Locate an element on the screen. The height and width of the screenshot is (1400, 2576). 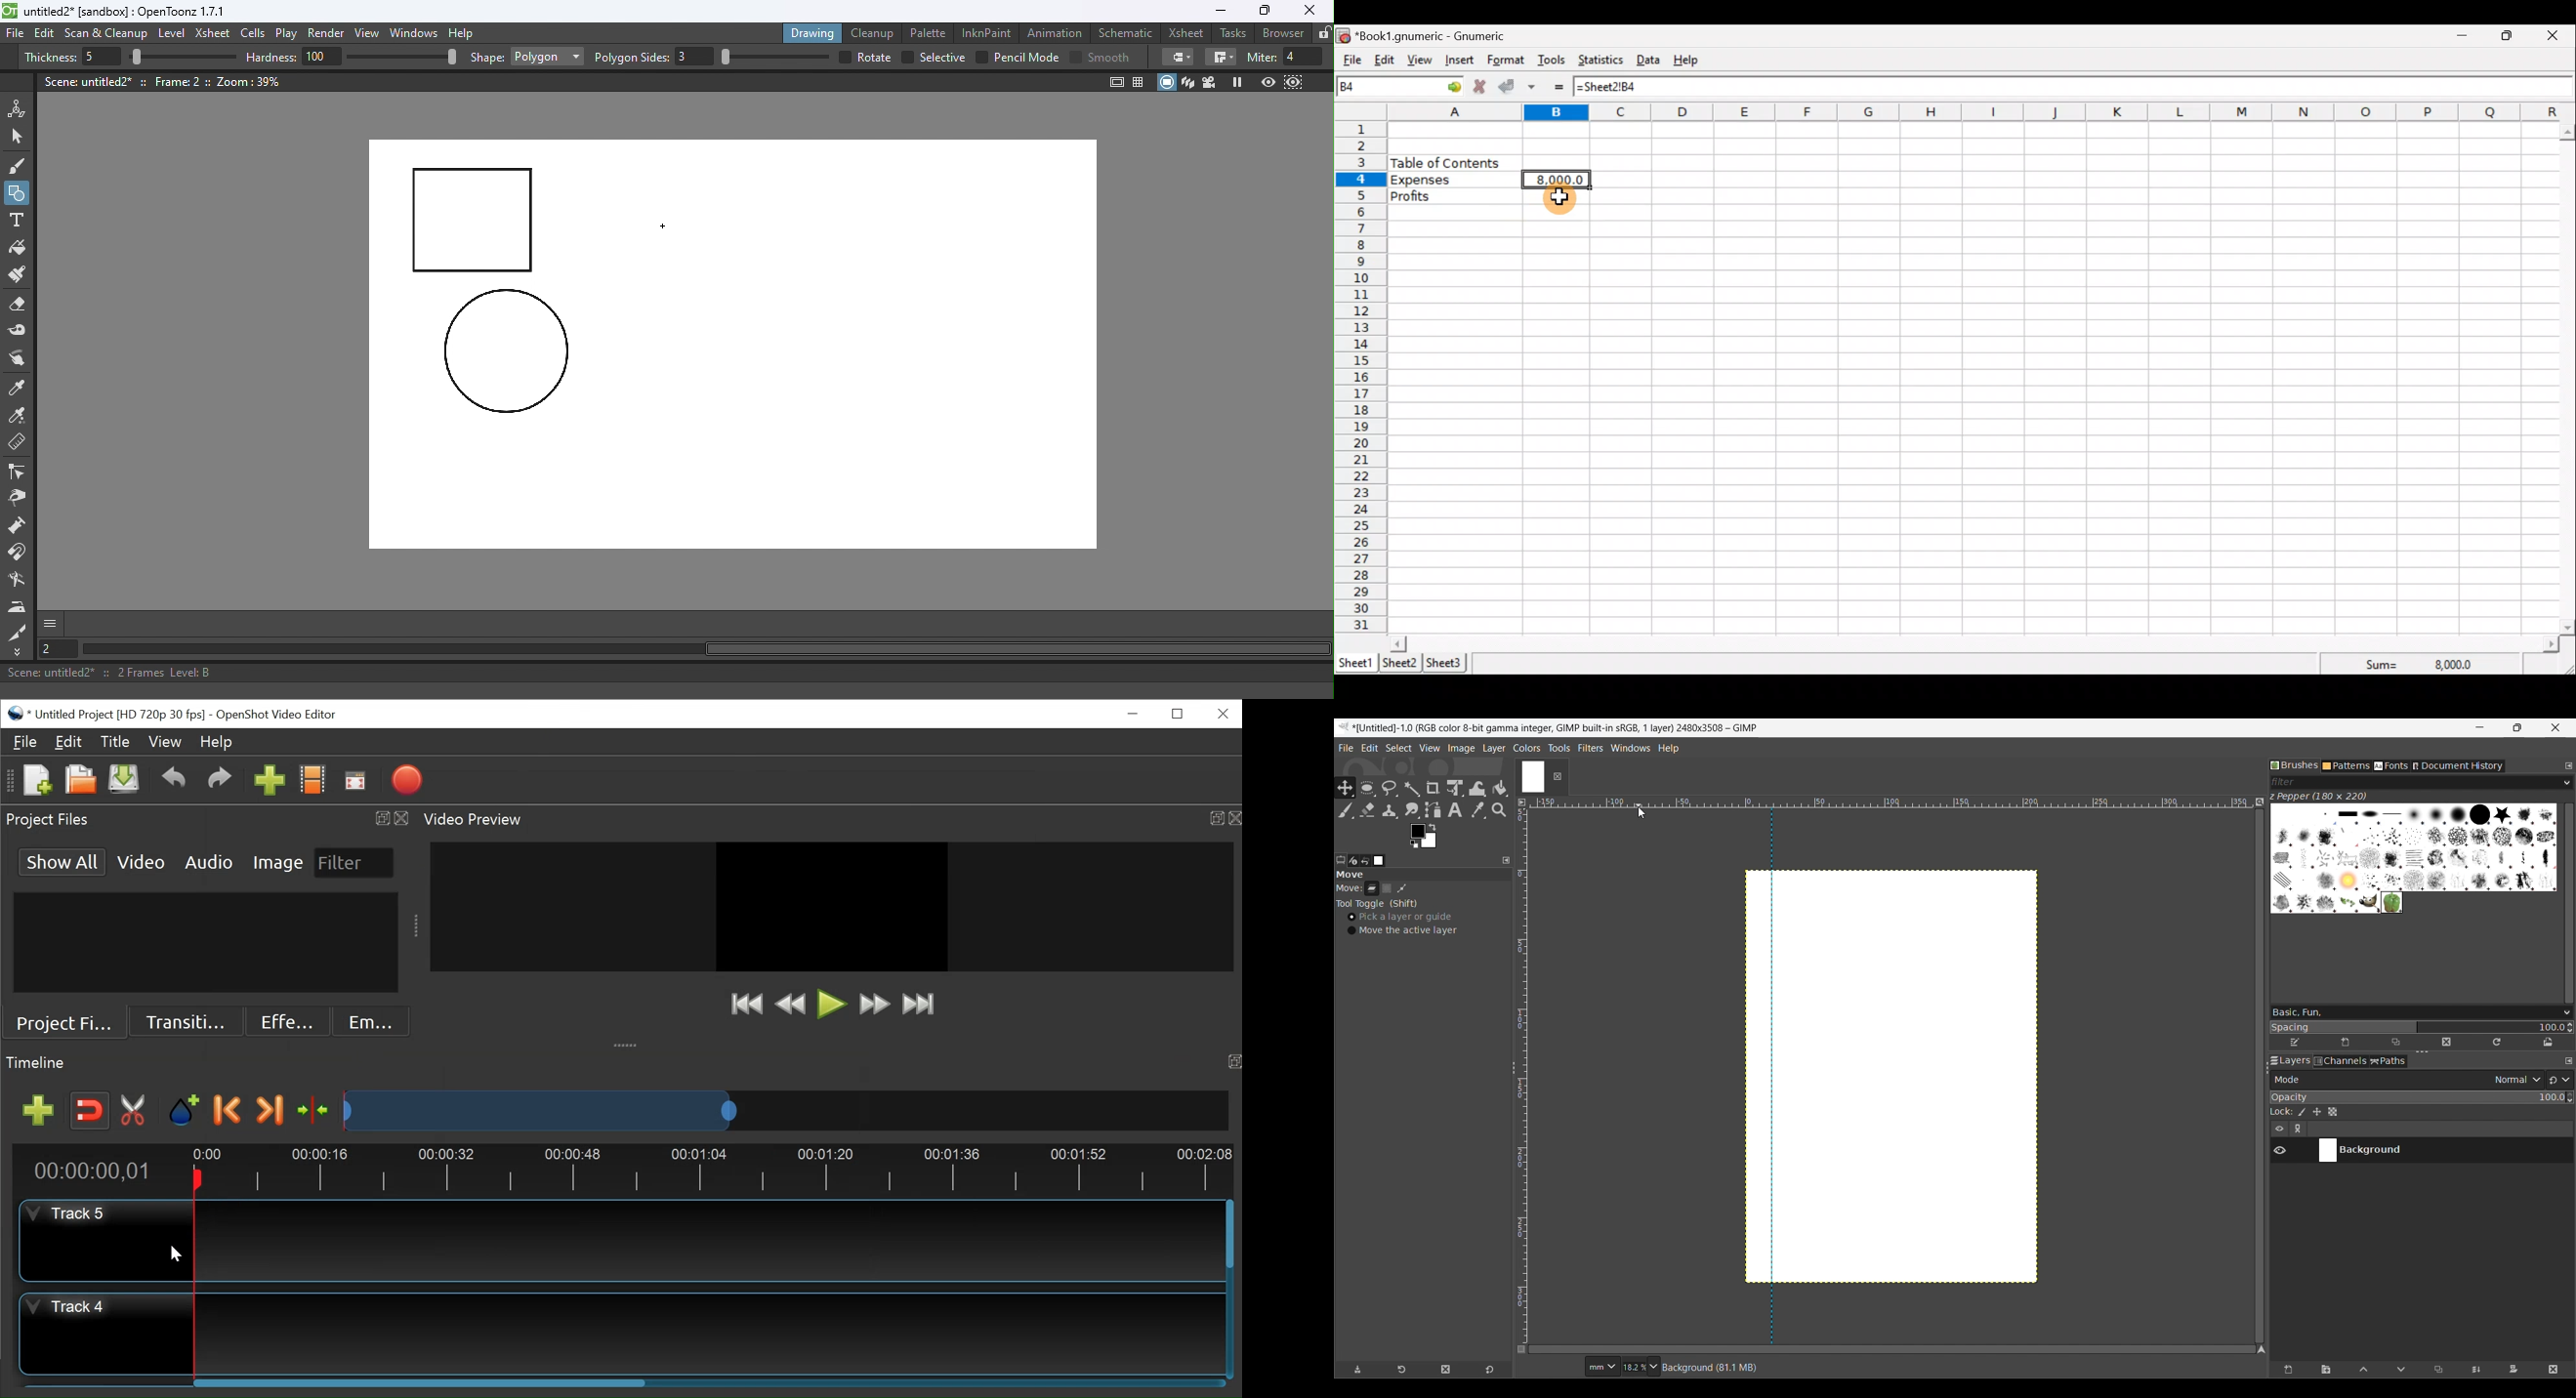
Edit is located at coordinates (47, 33).